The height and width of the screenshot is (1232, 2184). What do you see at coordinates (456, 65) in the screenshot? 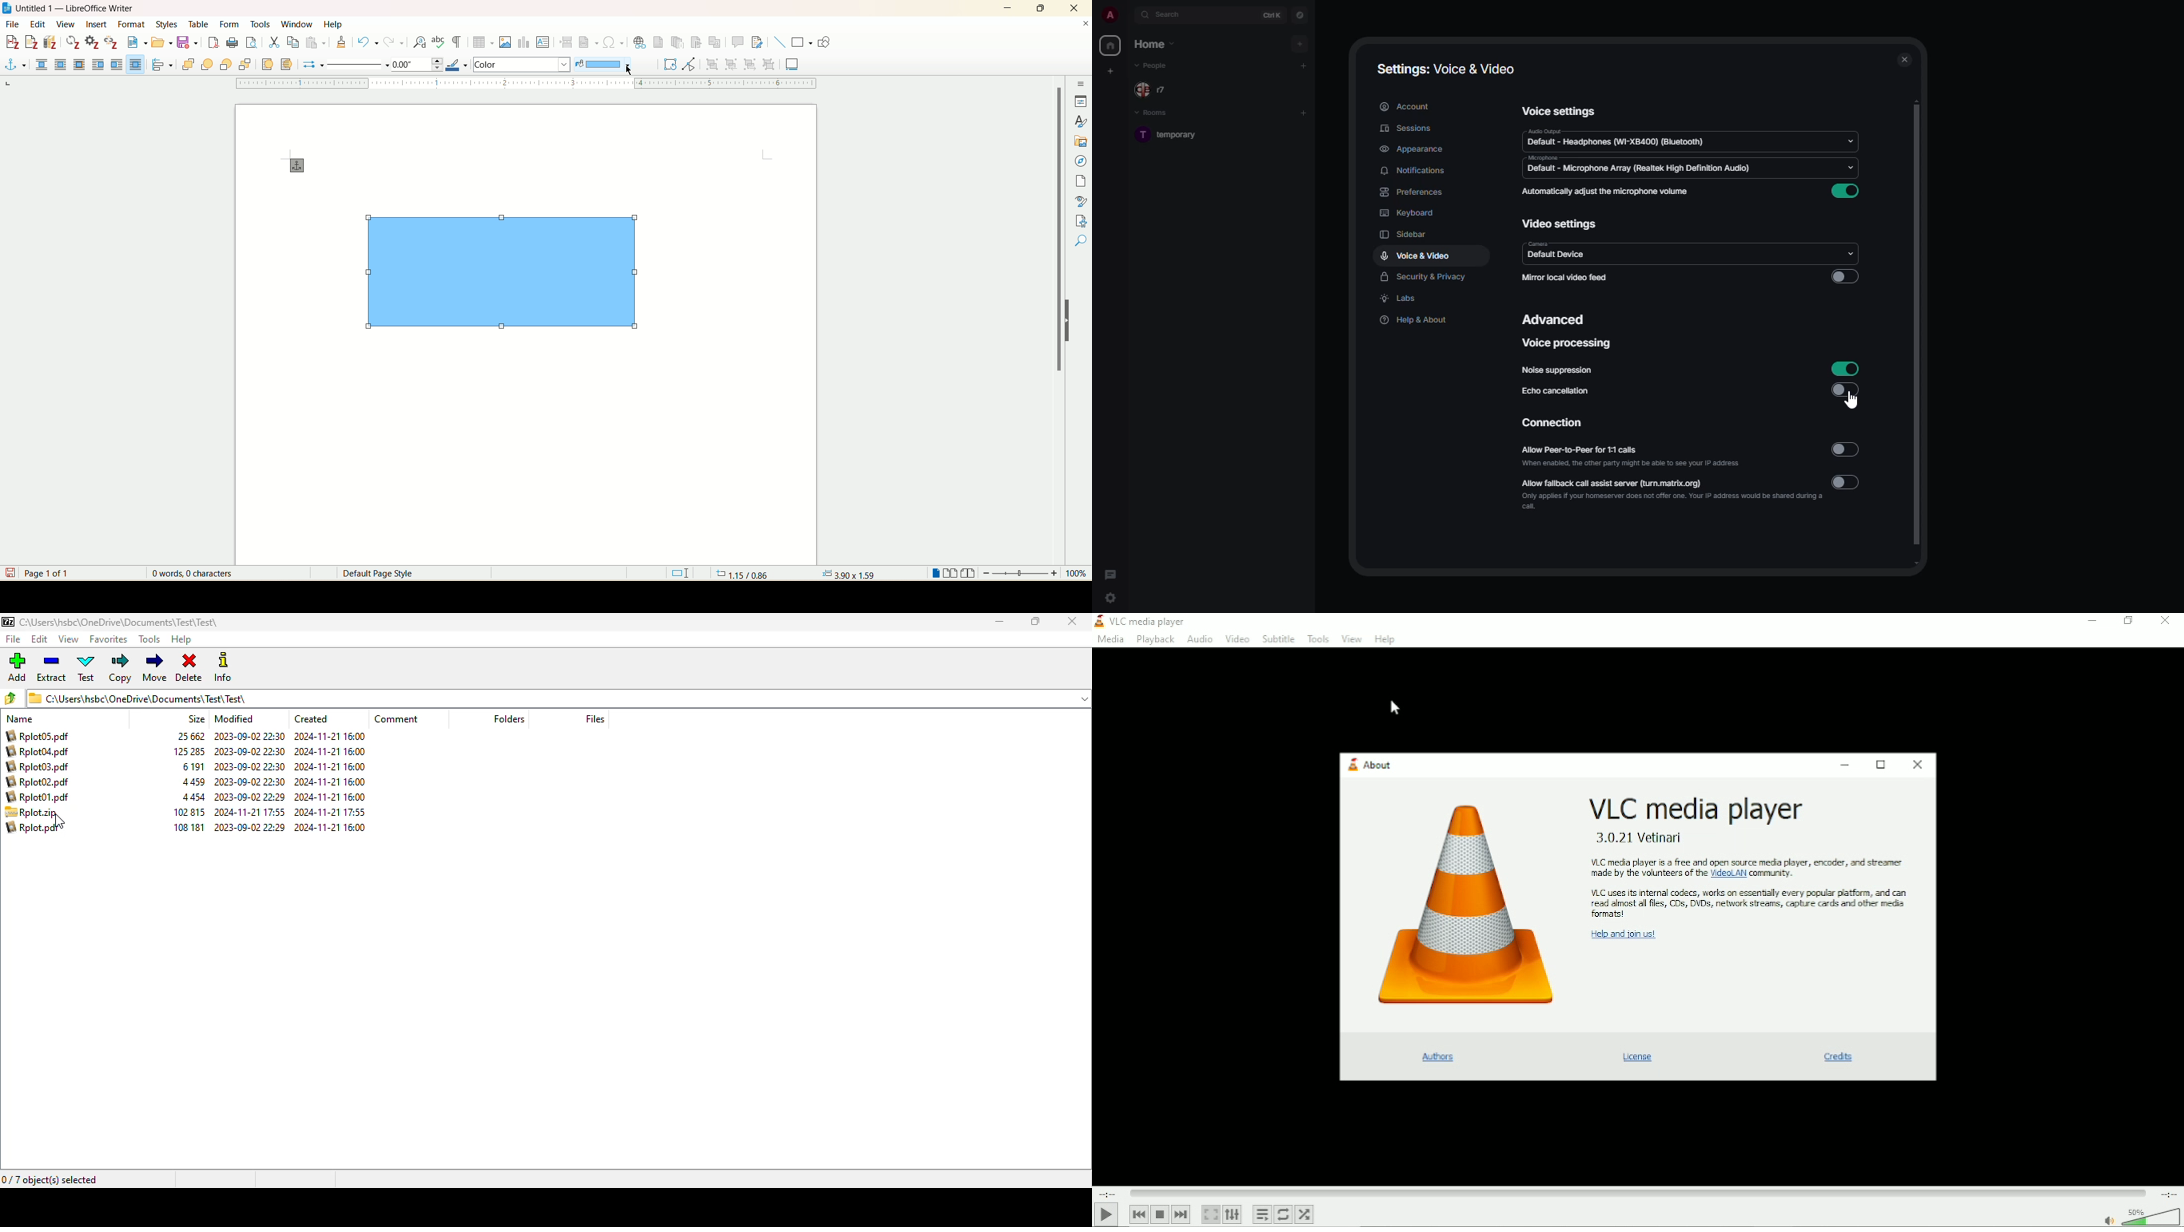
I see `line color` at bounding box center [456, 65].